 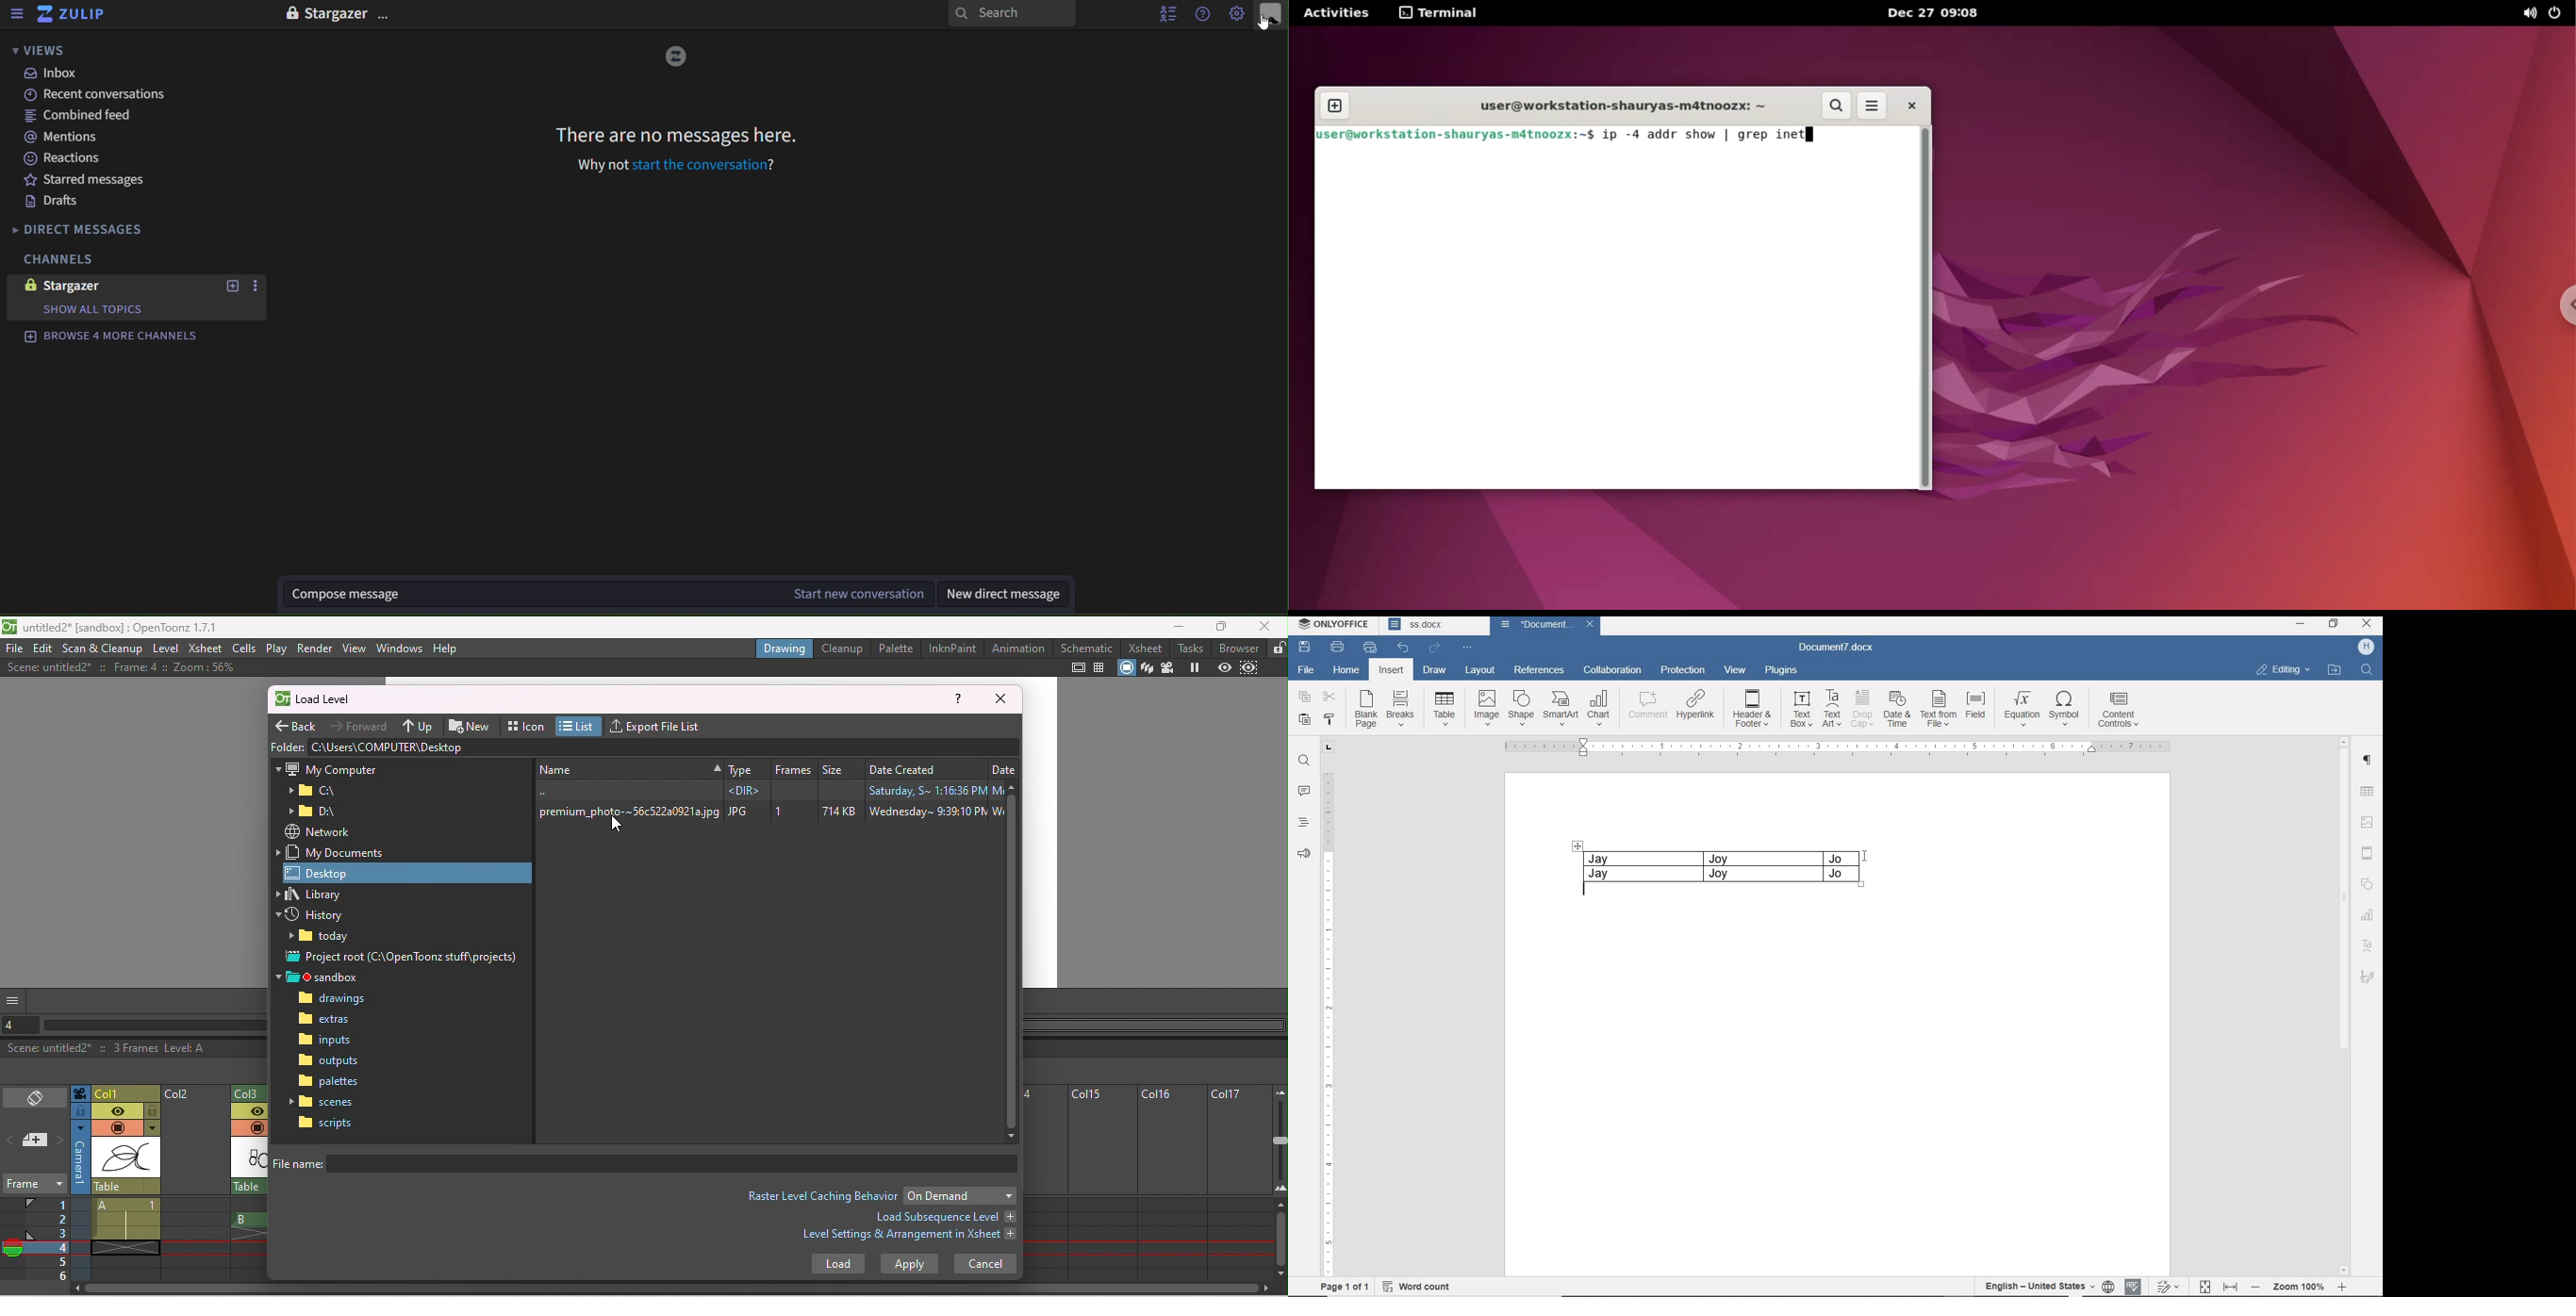 What do you see at coordinates (676, 1290) in the screenshot?
I see `Horizontal scroll bar` at bounding box center [676, 1290].